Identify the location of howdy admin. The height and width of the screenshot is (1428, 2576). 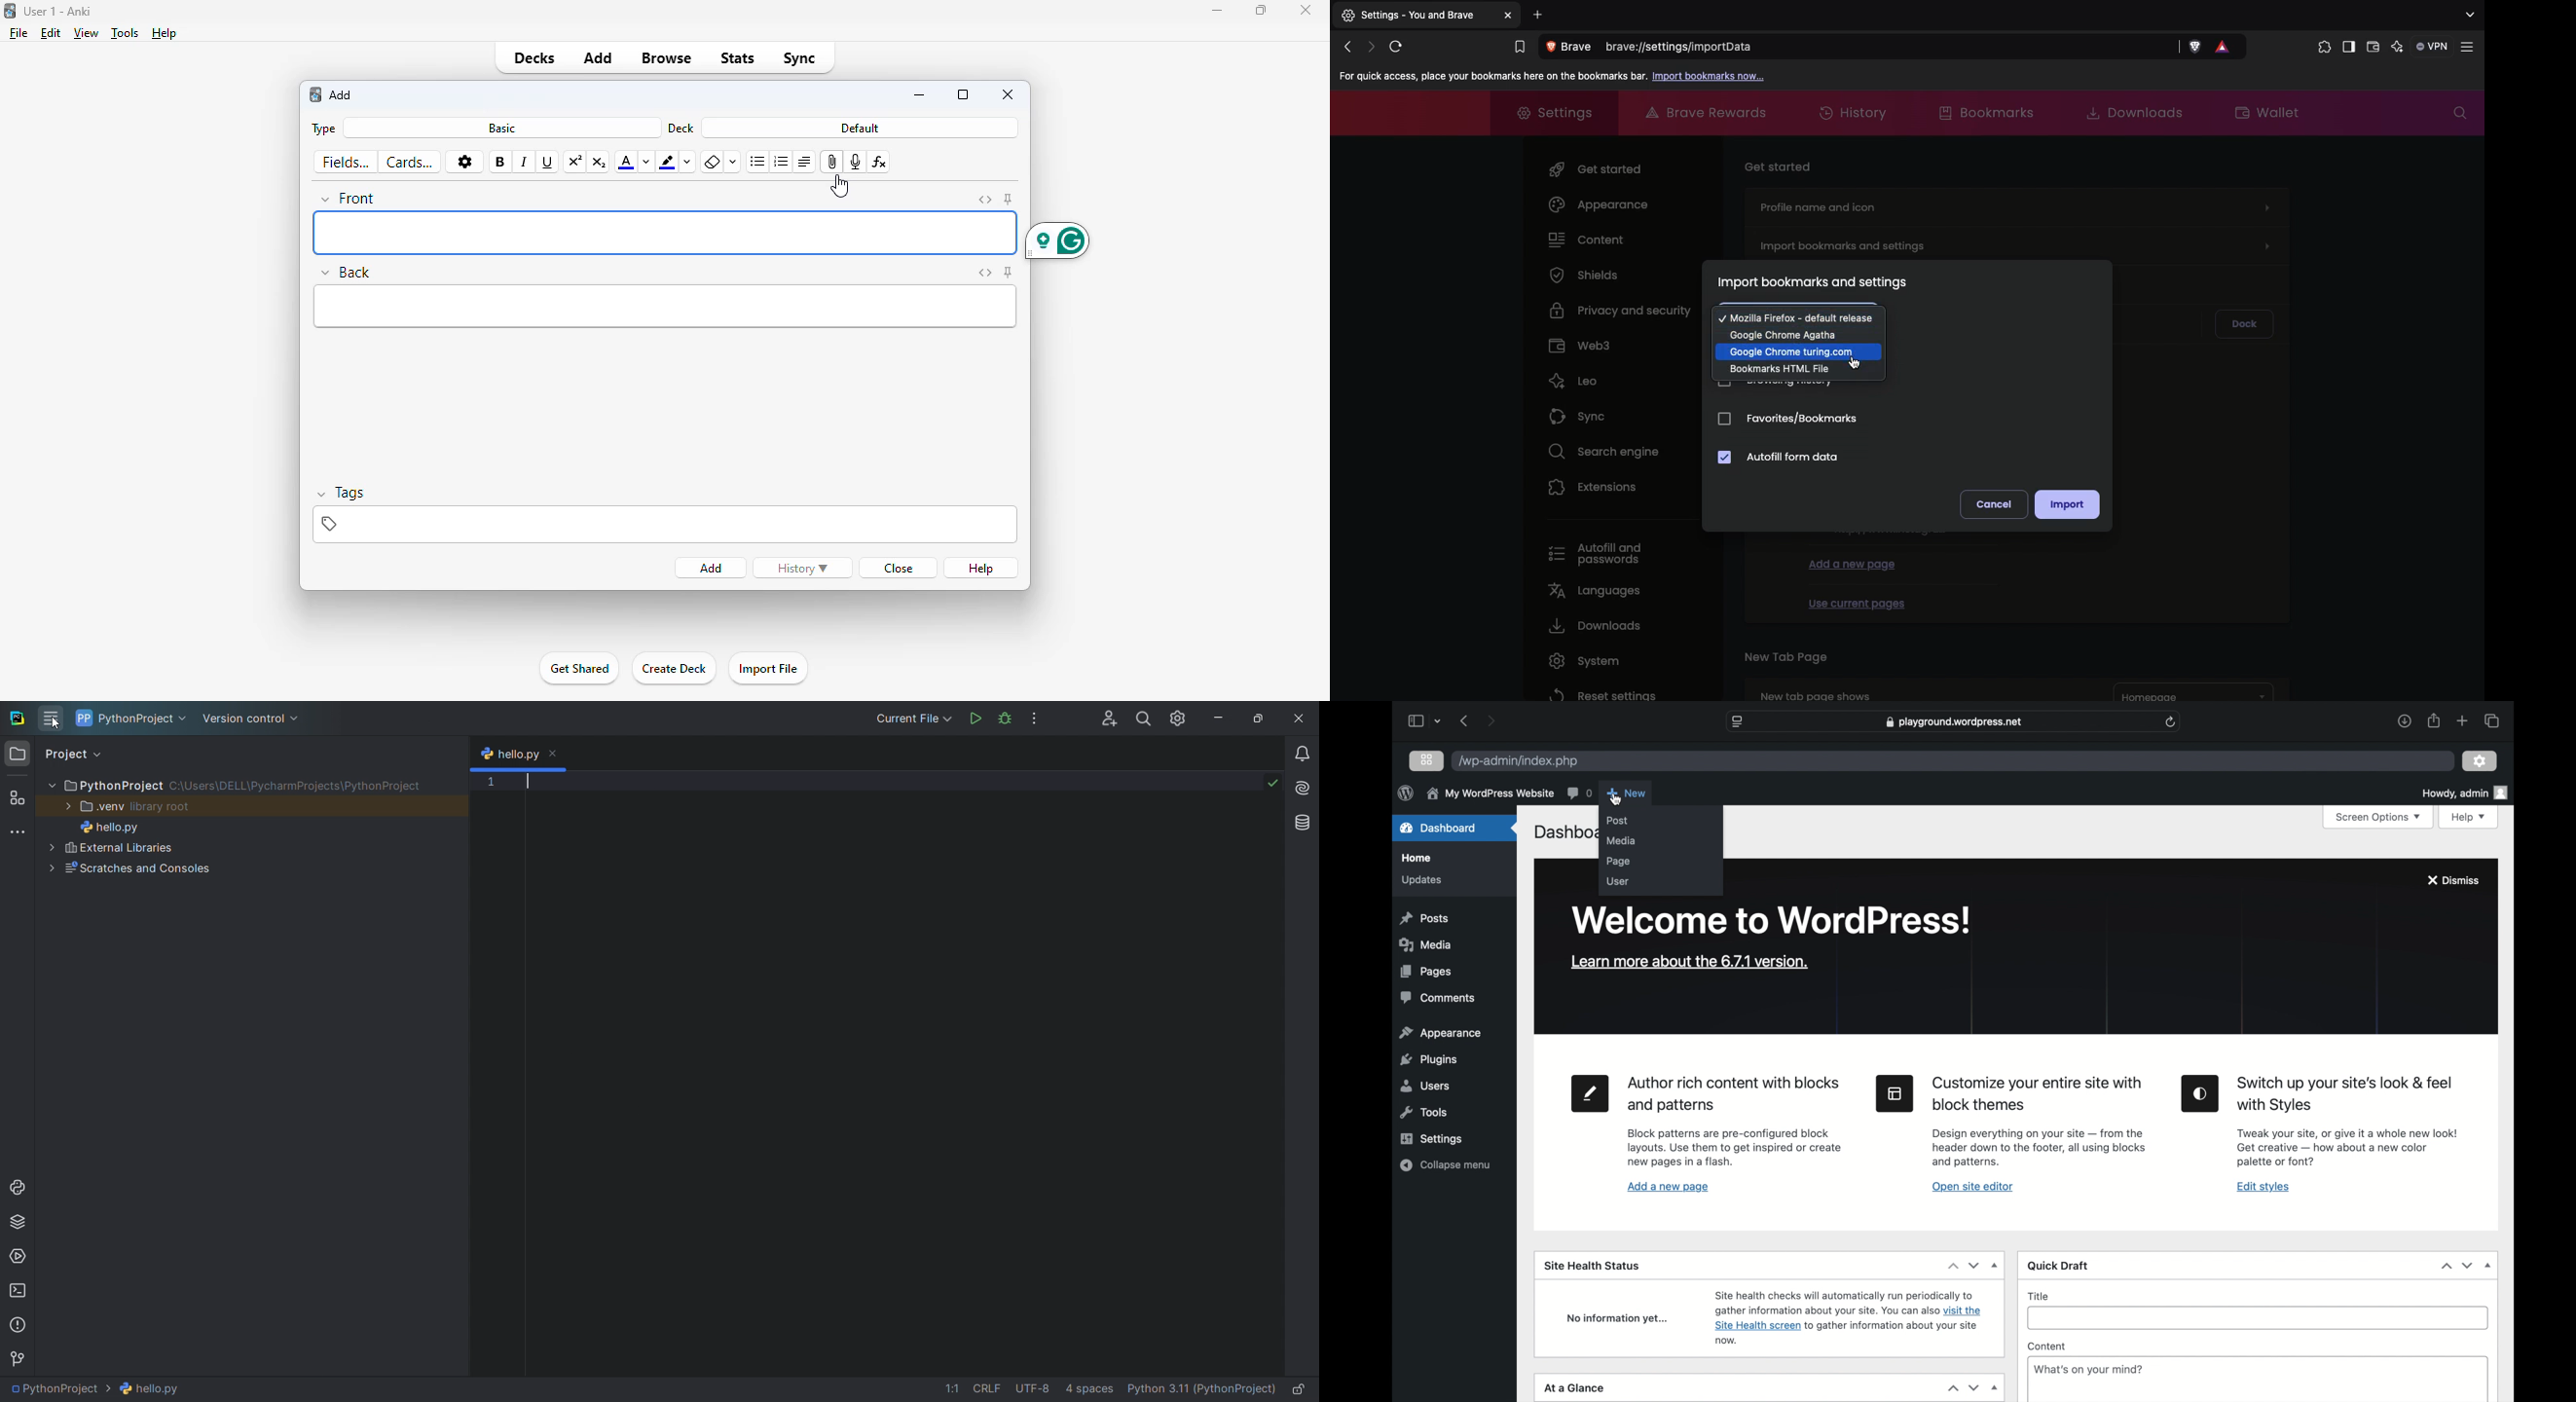
(2466, 792).